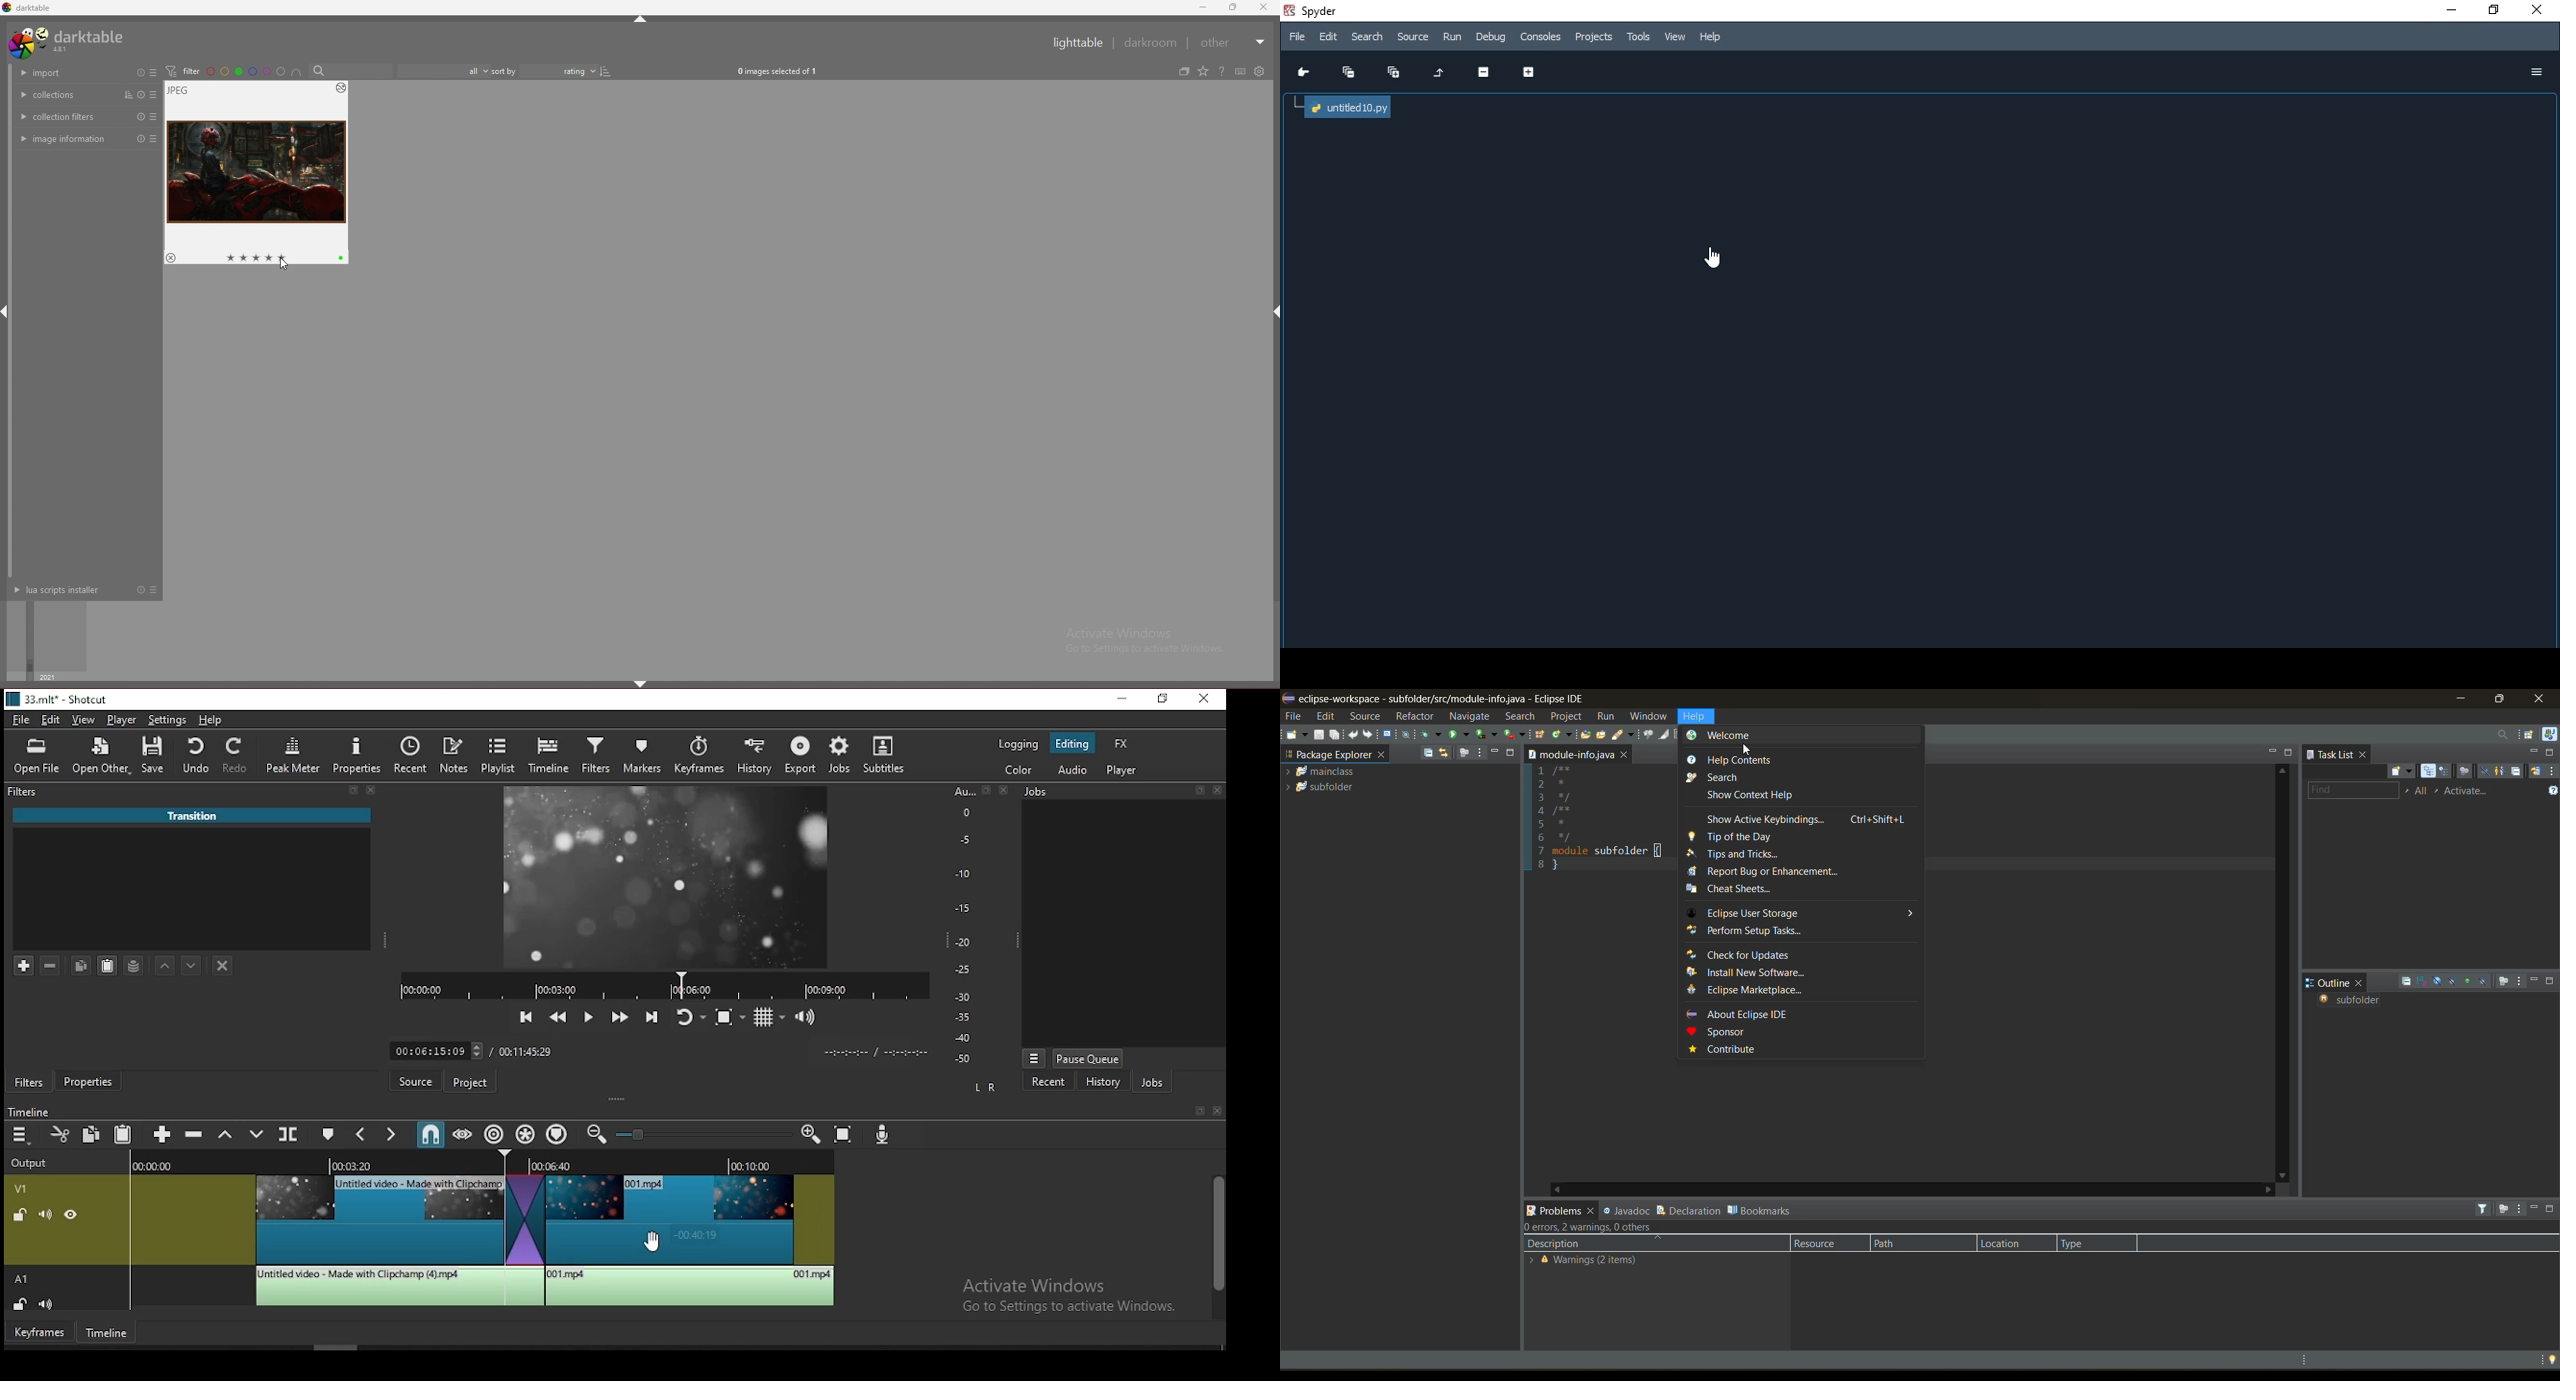 The width and height of the screenshot is (2576, 1400). I want to click on restore, so click(1162, 700).